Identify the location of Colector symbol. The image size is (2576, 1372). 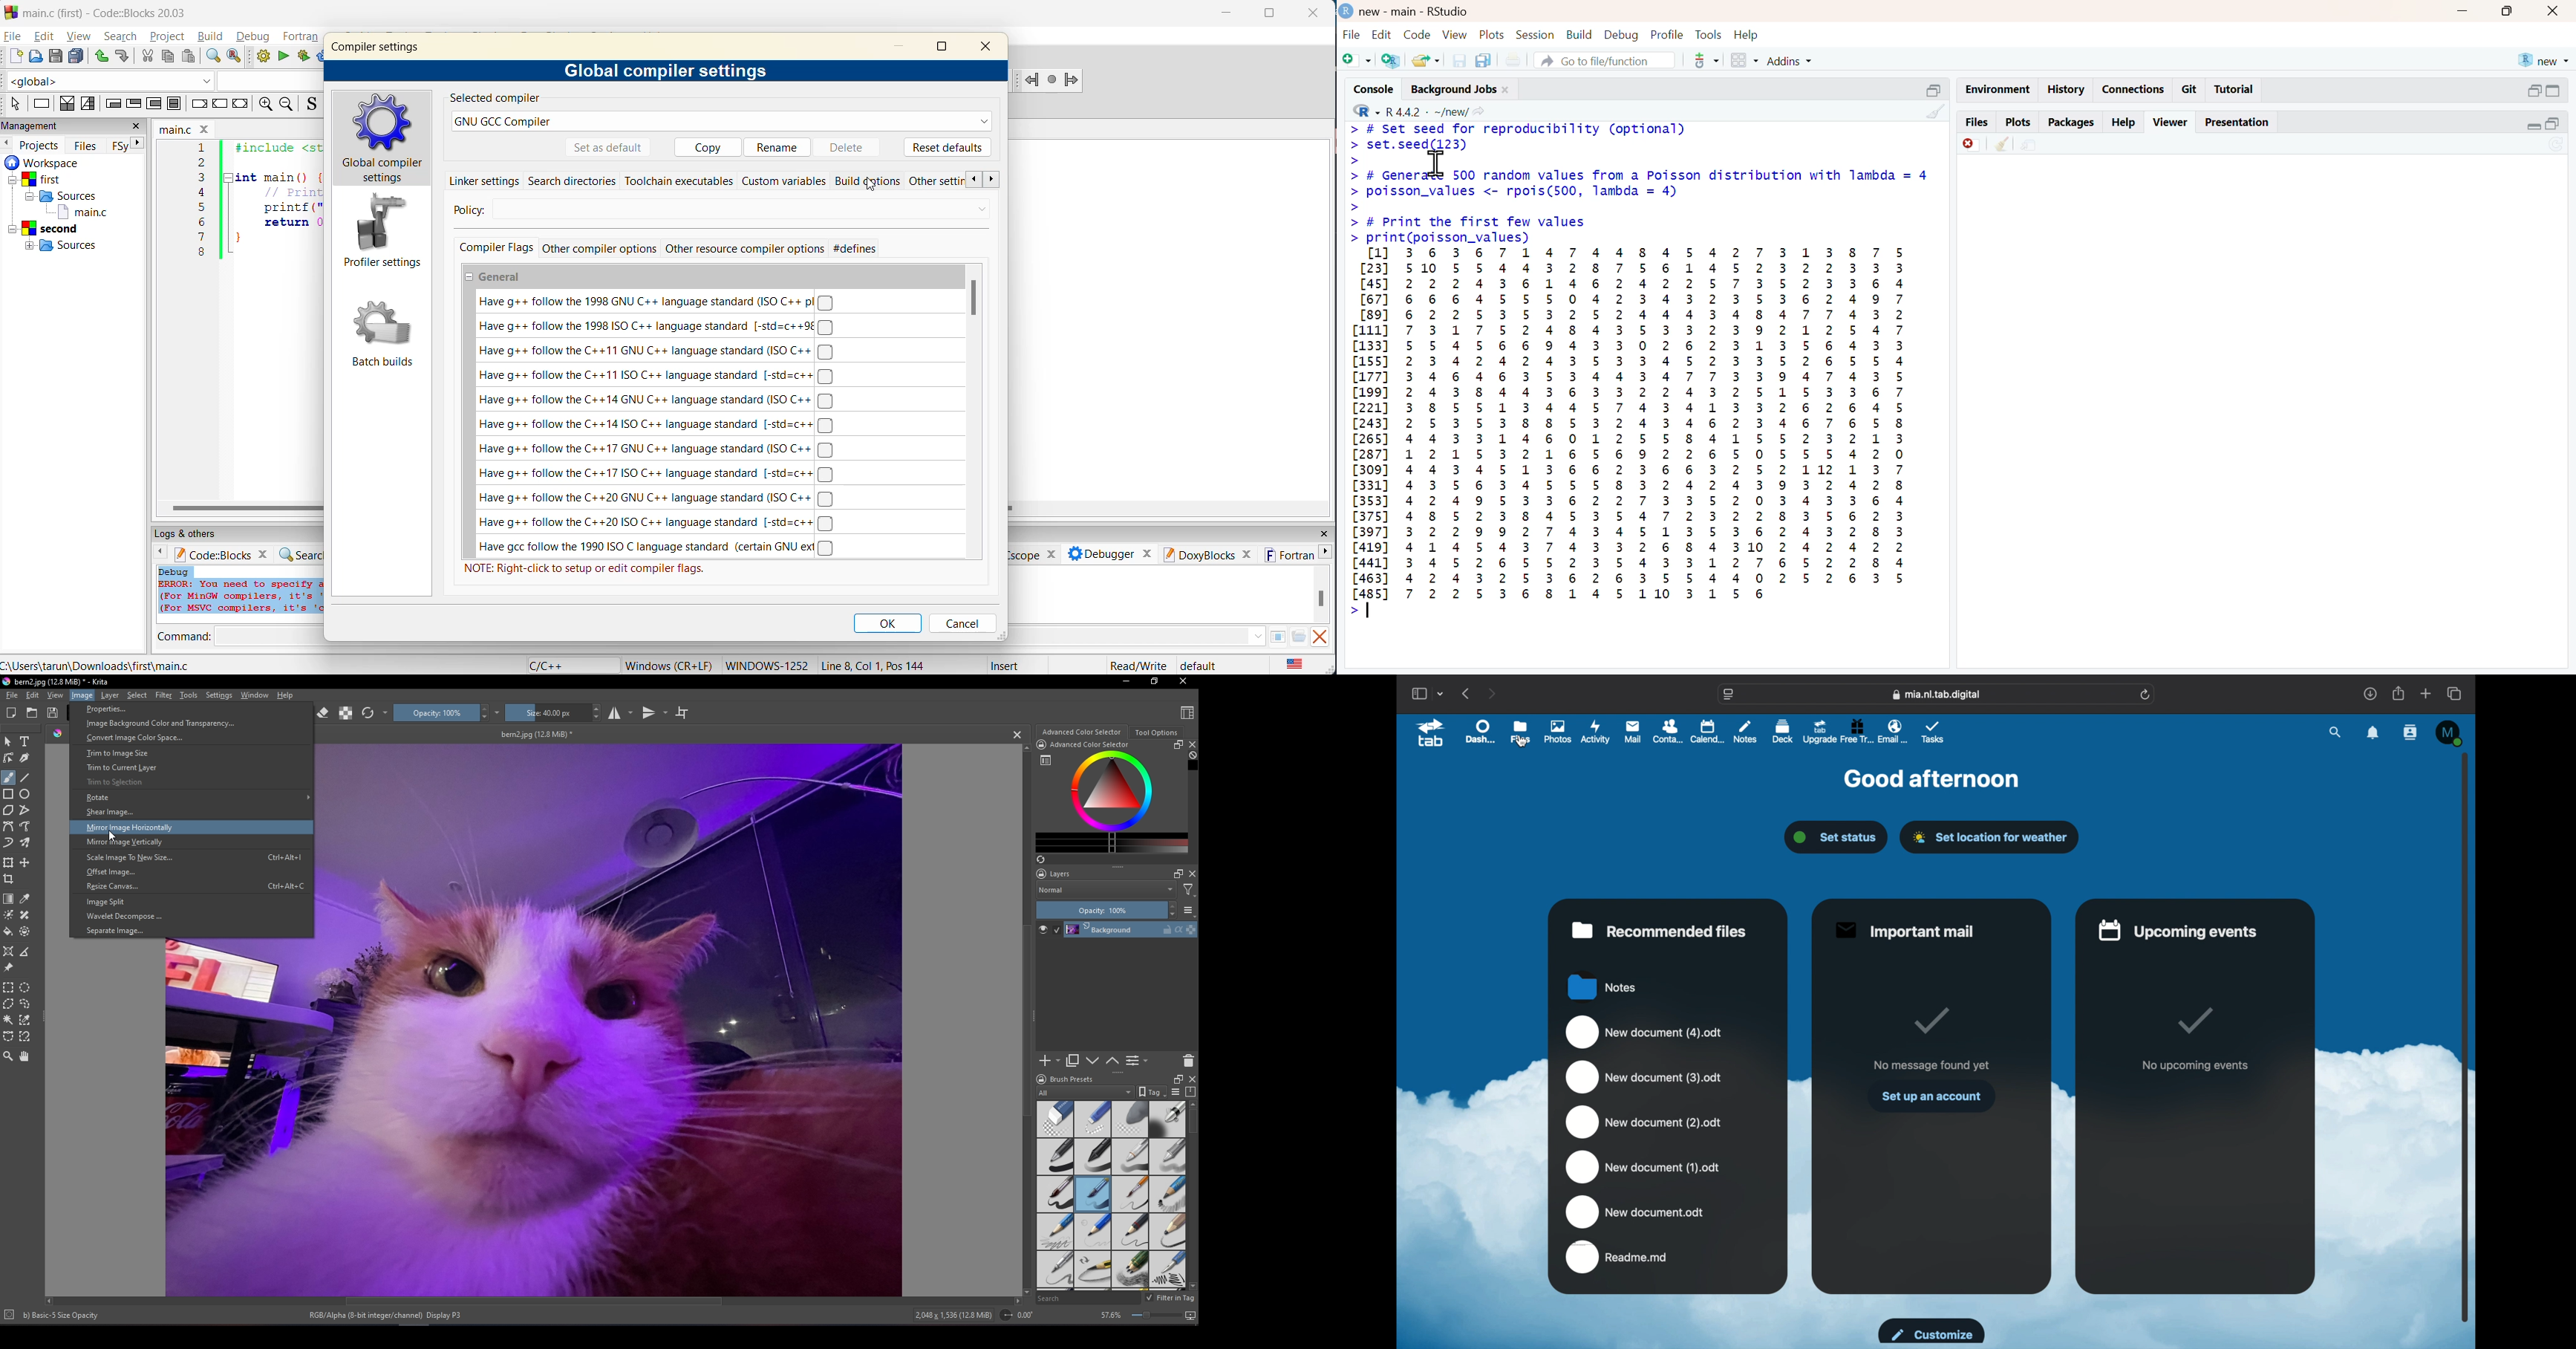
(1046, 760).